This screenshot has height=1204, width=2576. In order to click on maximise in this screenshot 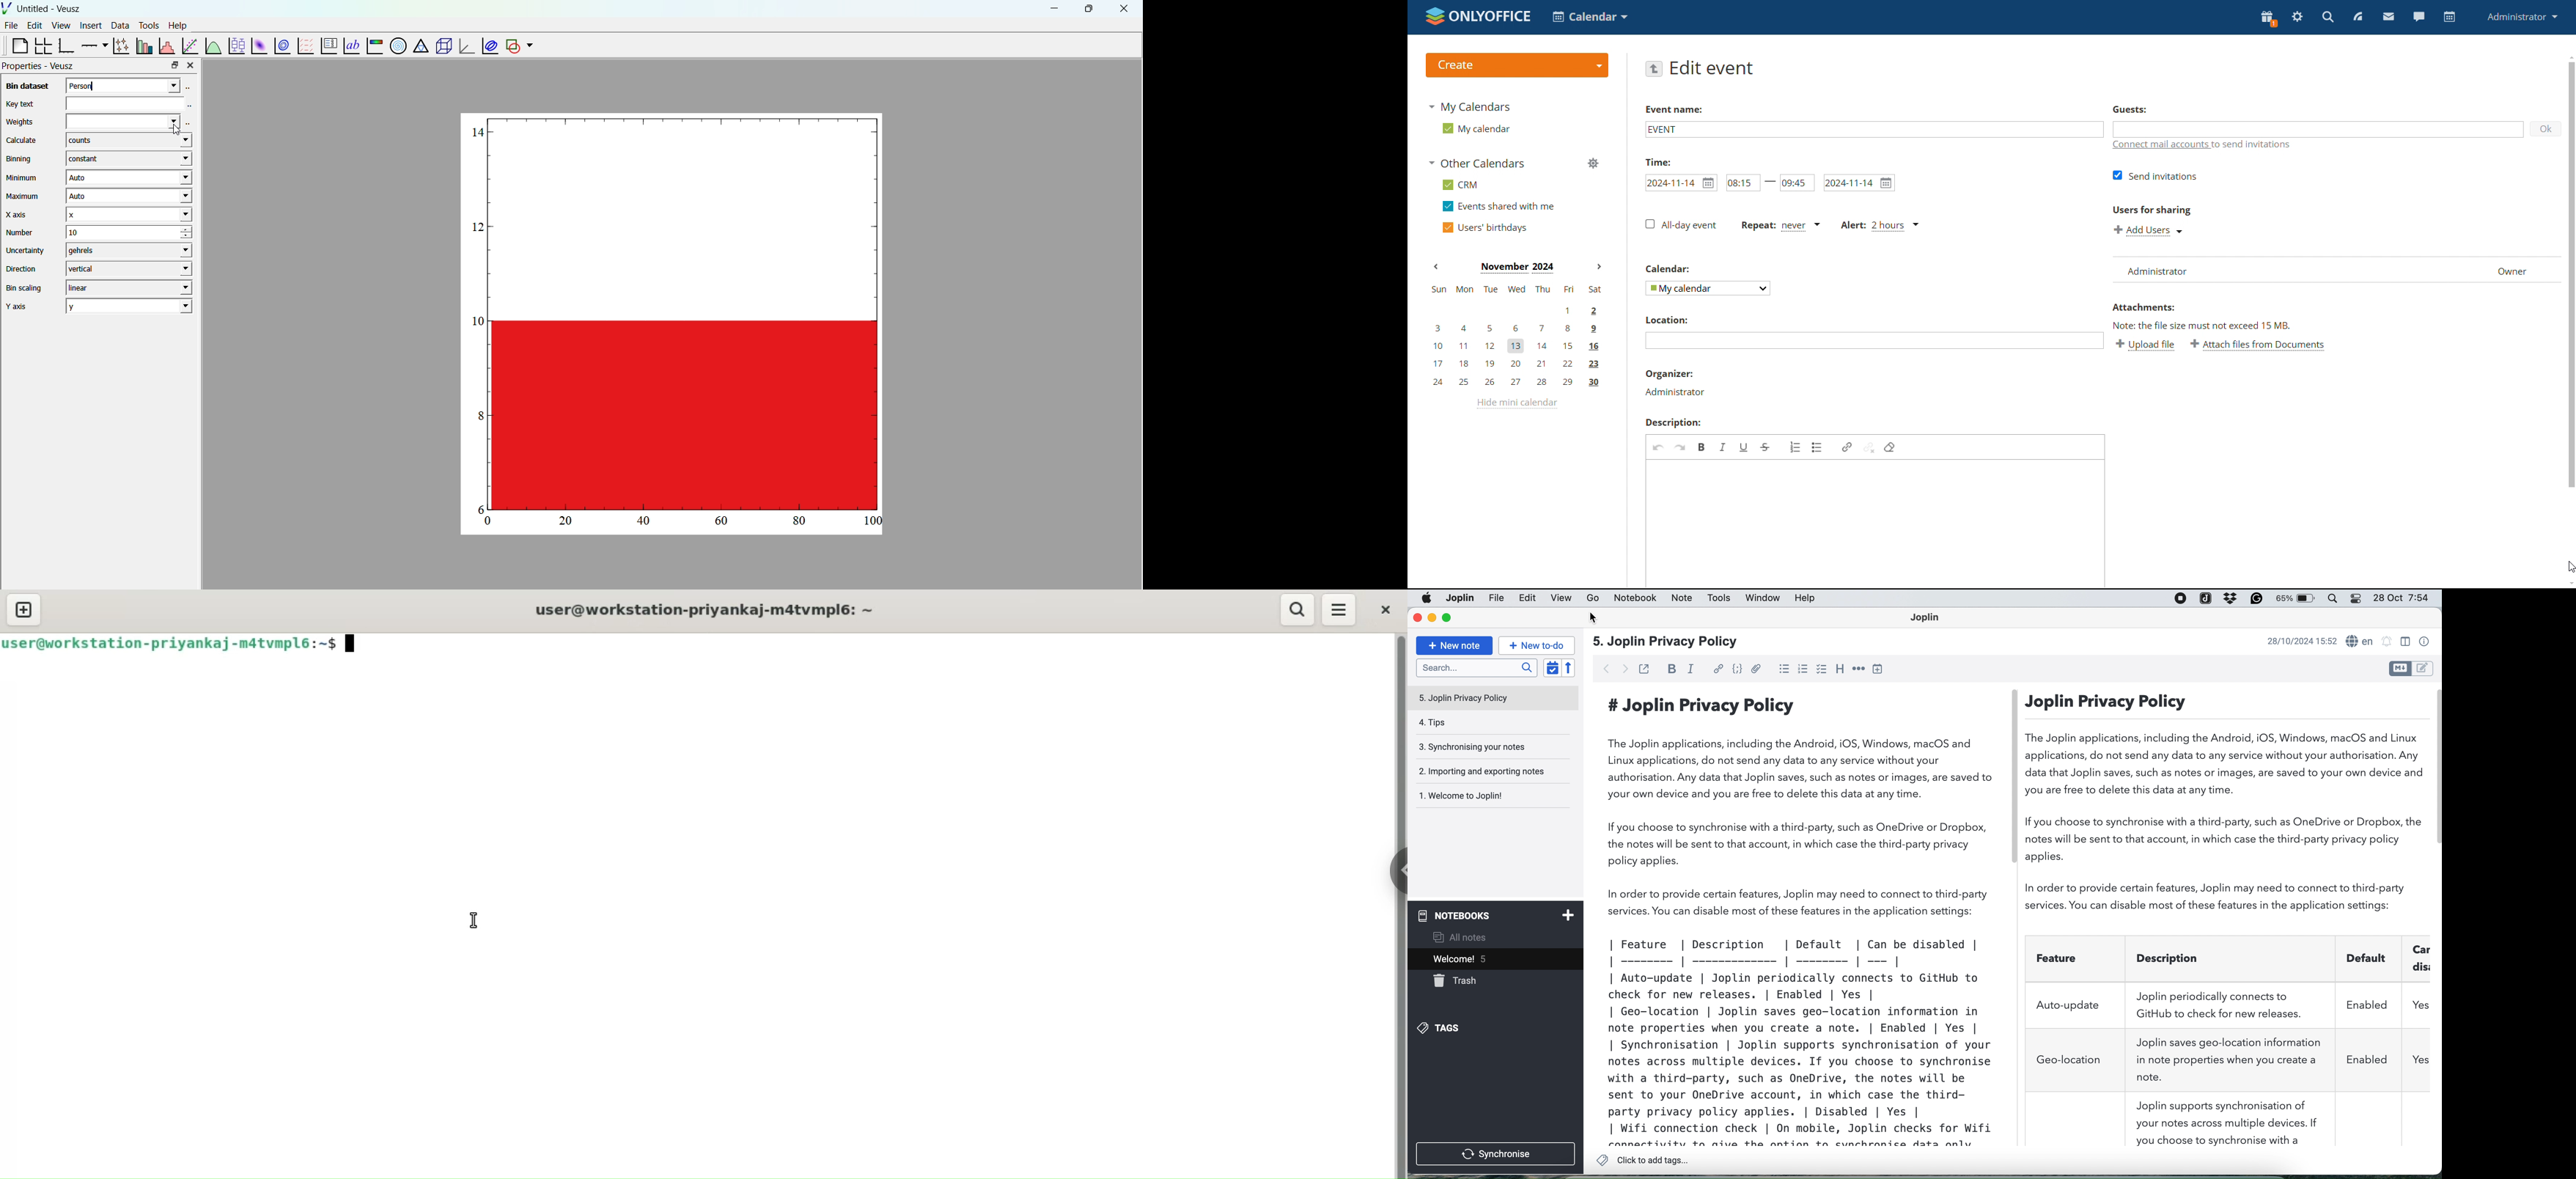, I will do `click(1446, 617)`.